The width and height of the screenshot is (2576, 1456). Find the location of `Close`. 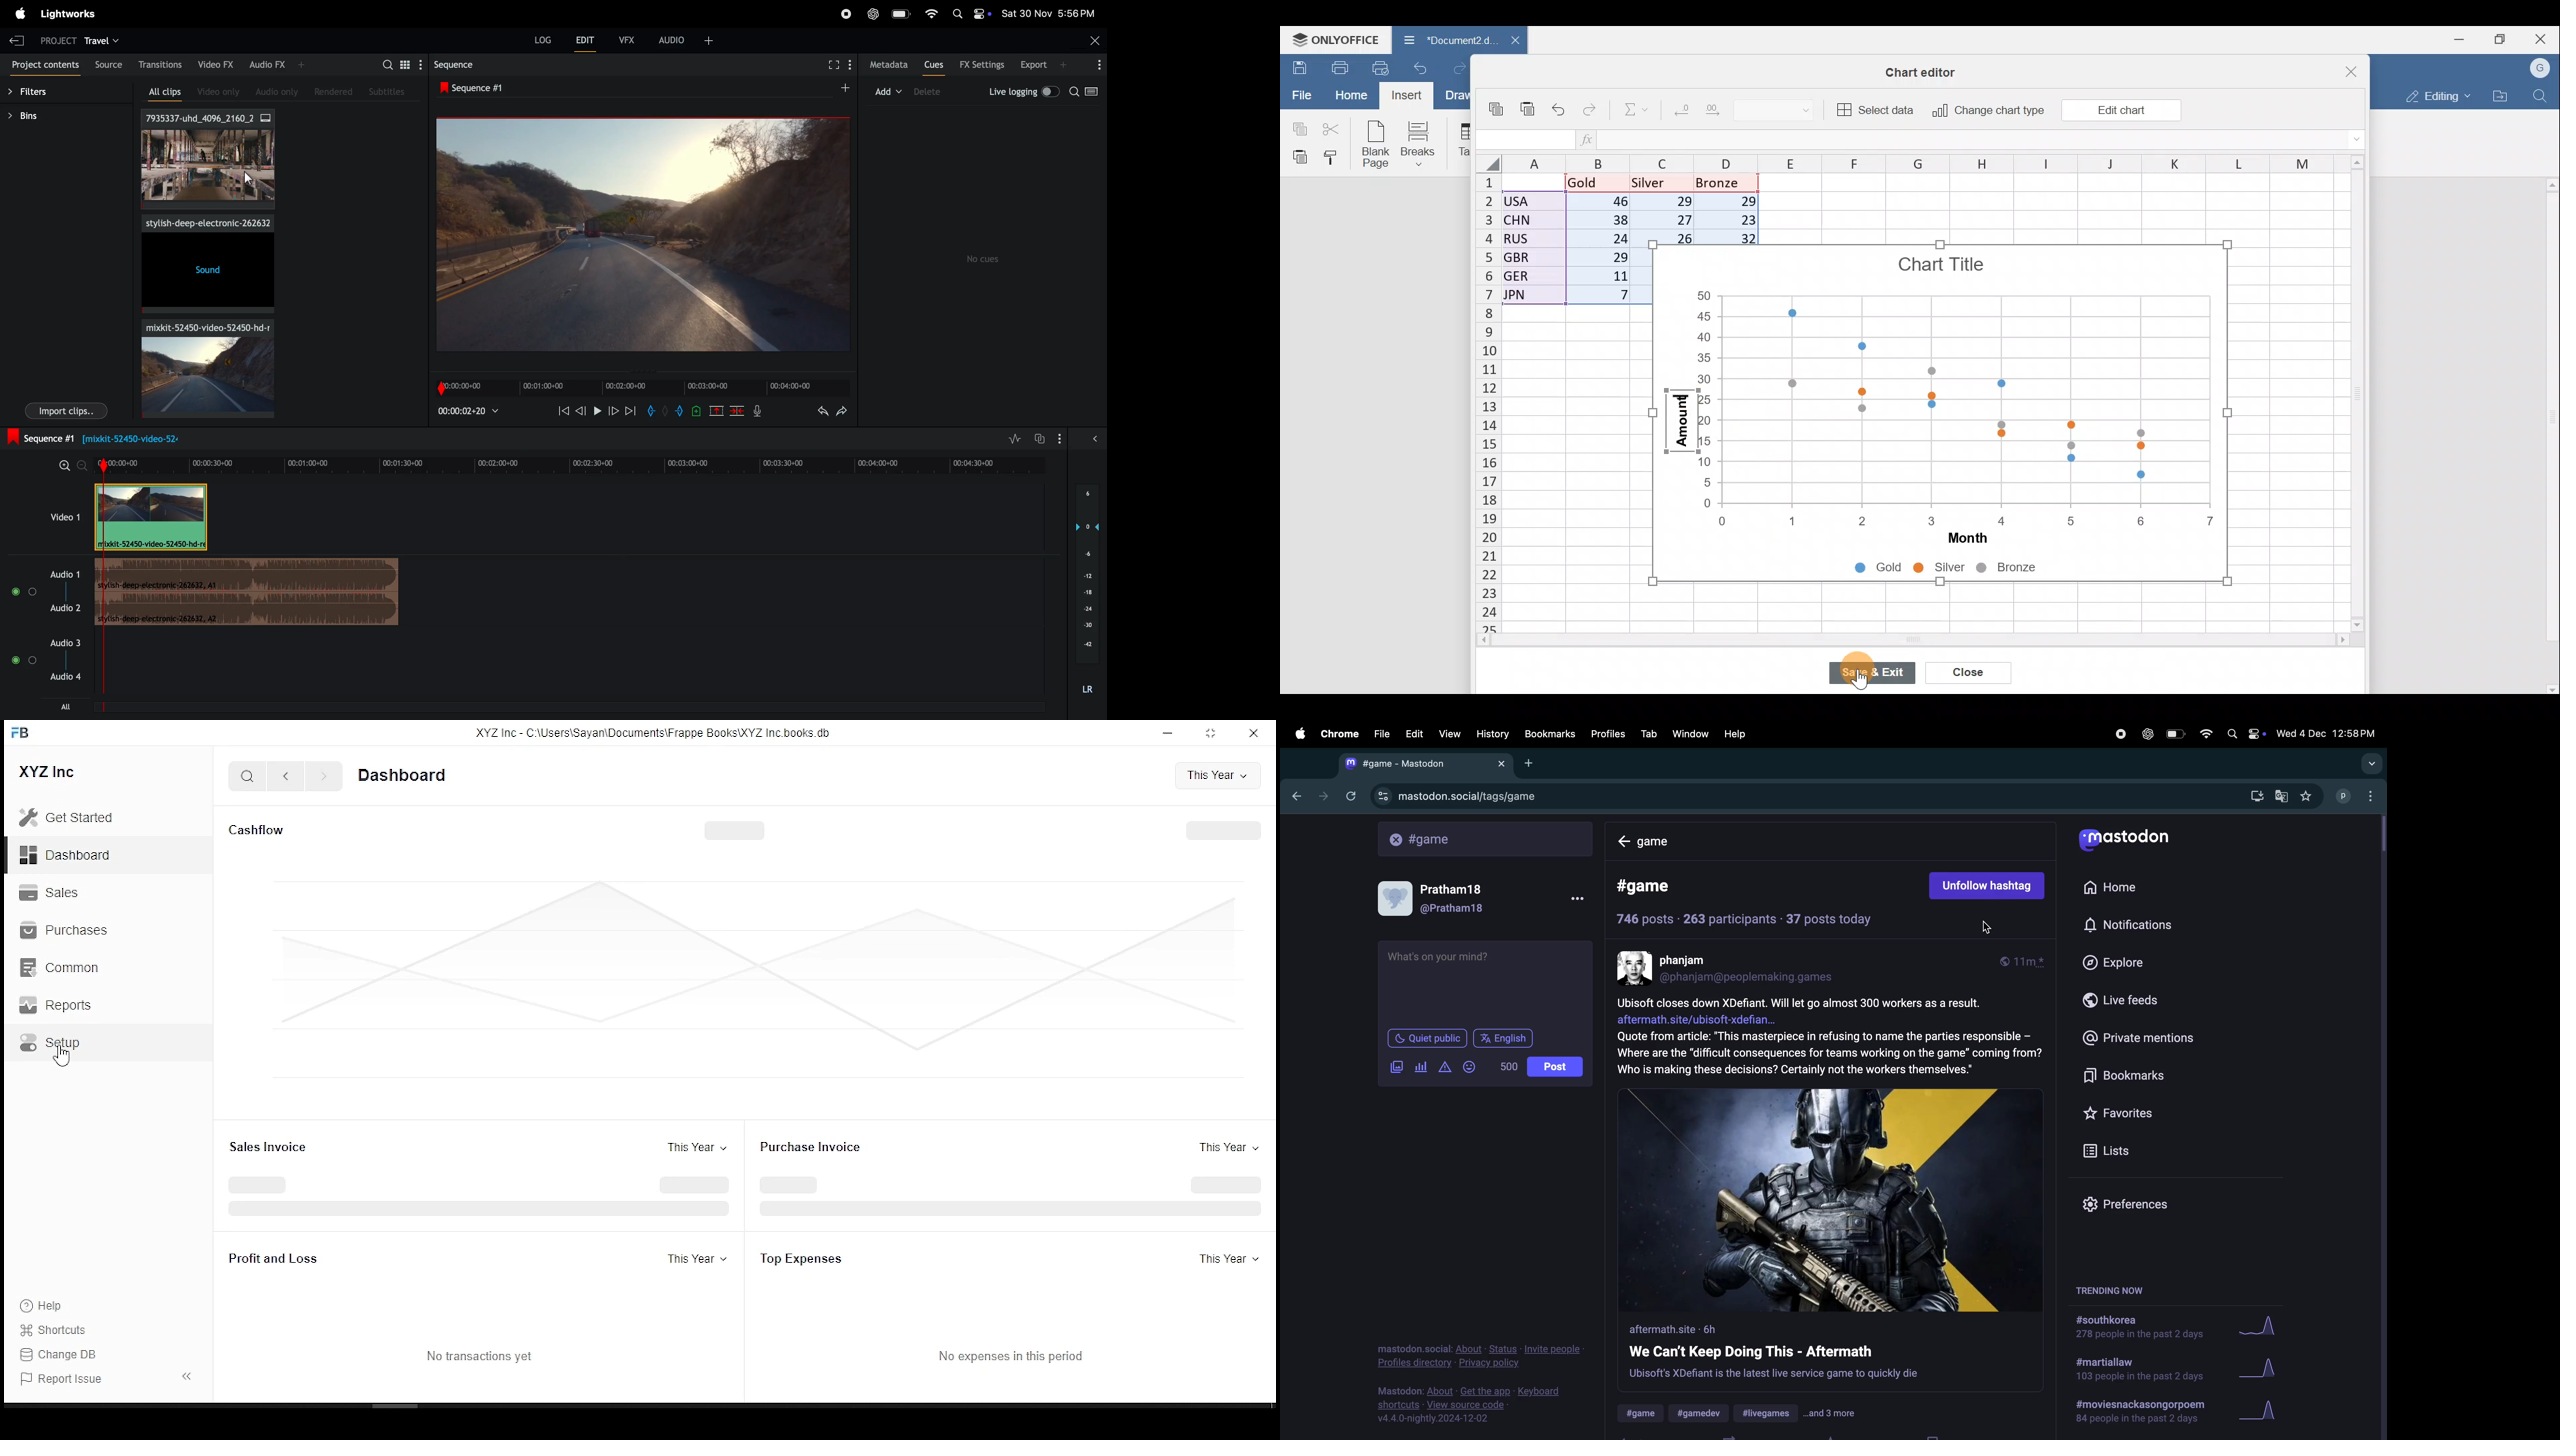

Close is located at coordinates (2543, 37).